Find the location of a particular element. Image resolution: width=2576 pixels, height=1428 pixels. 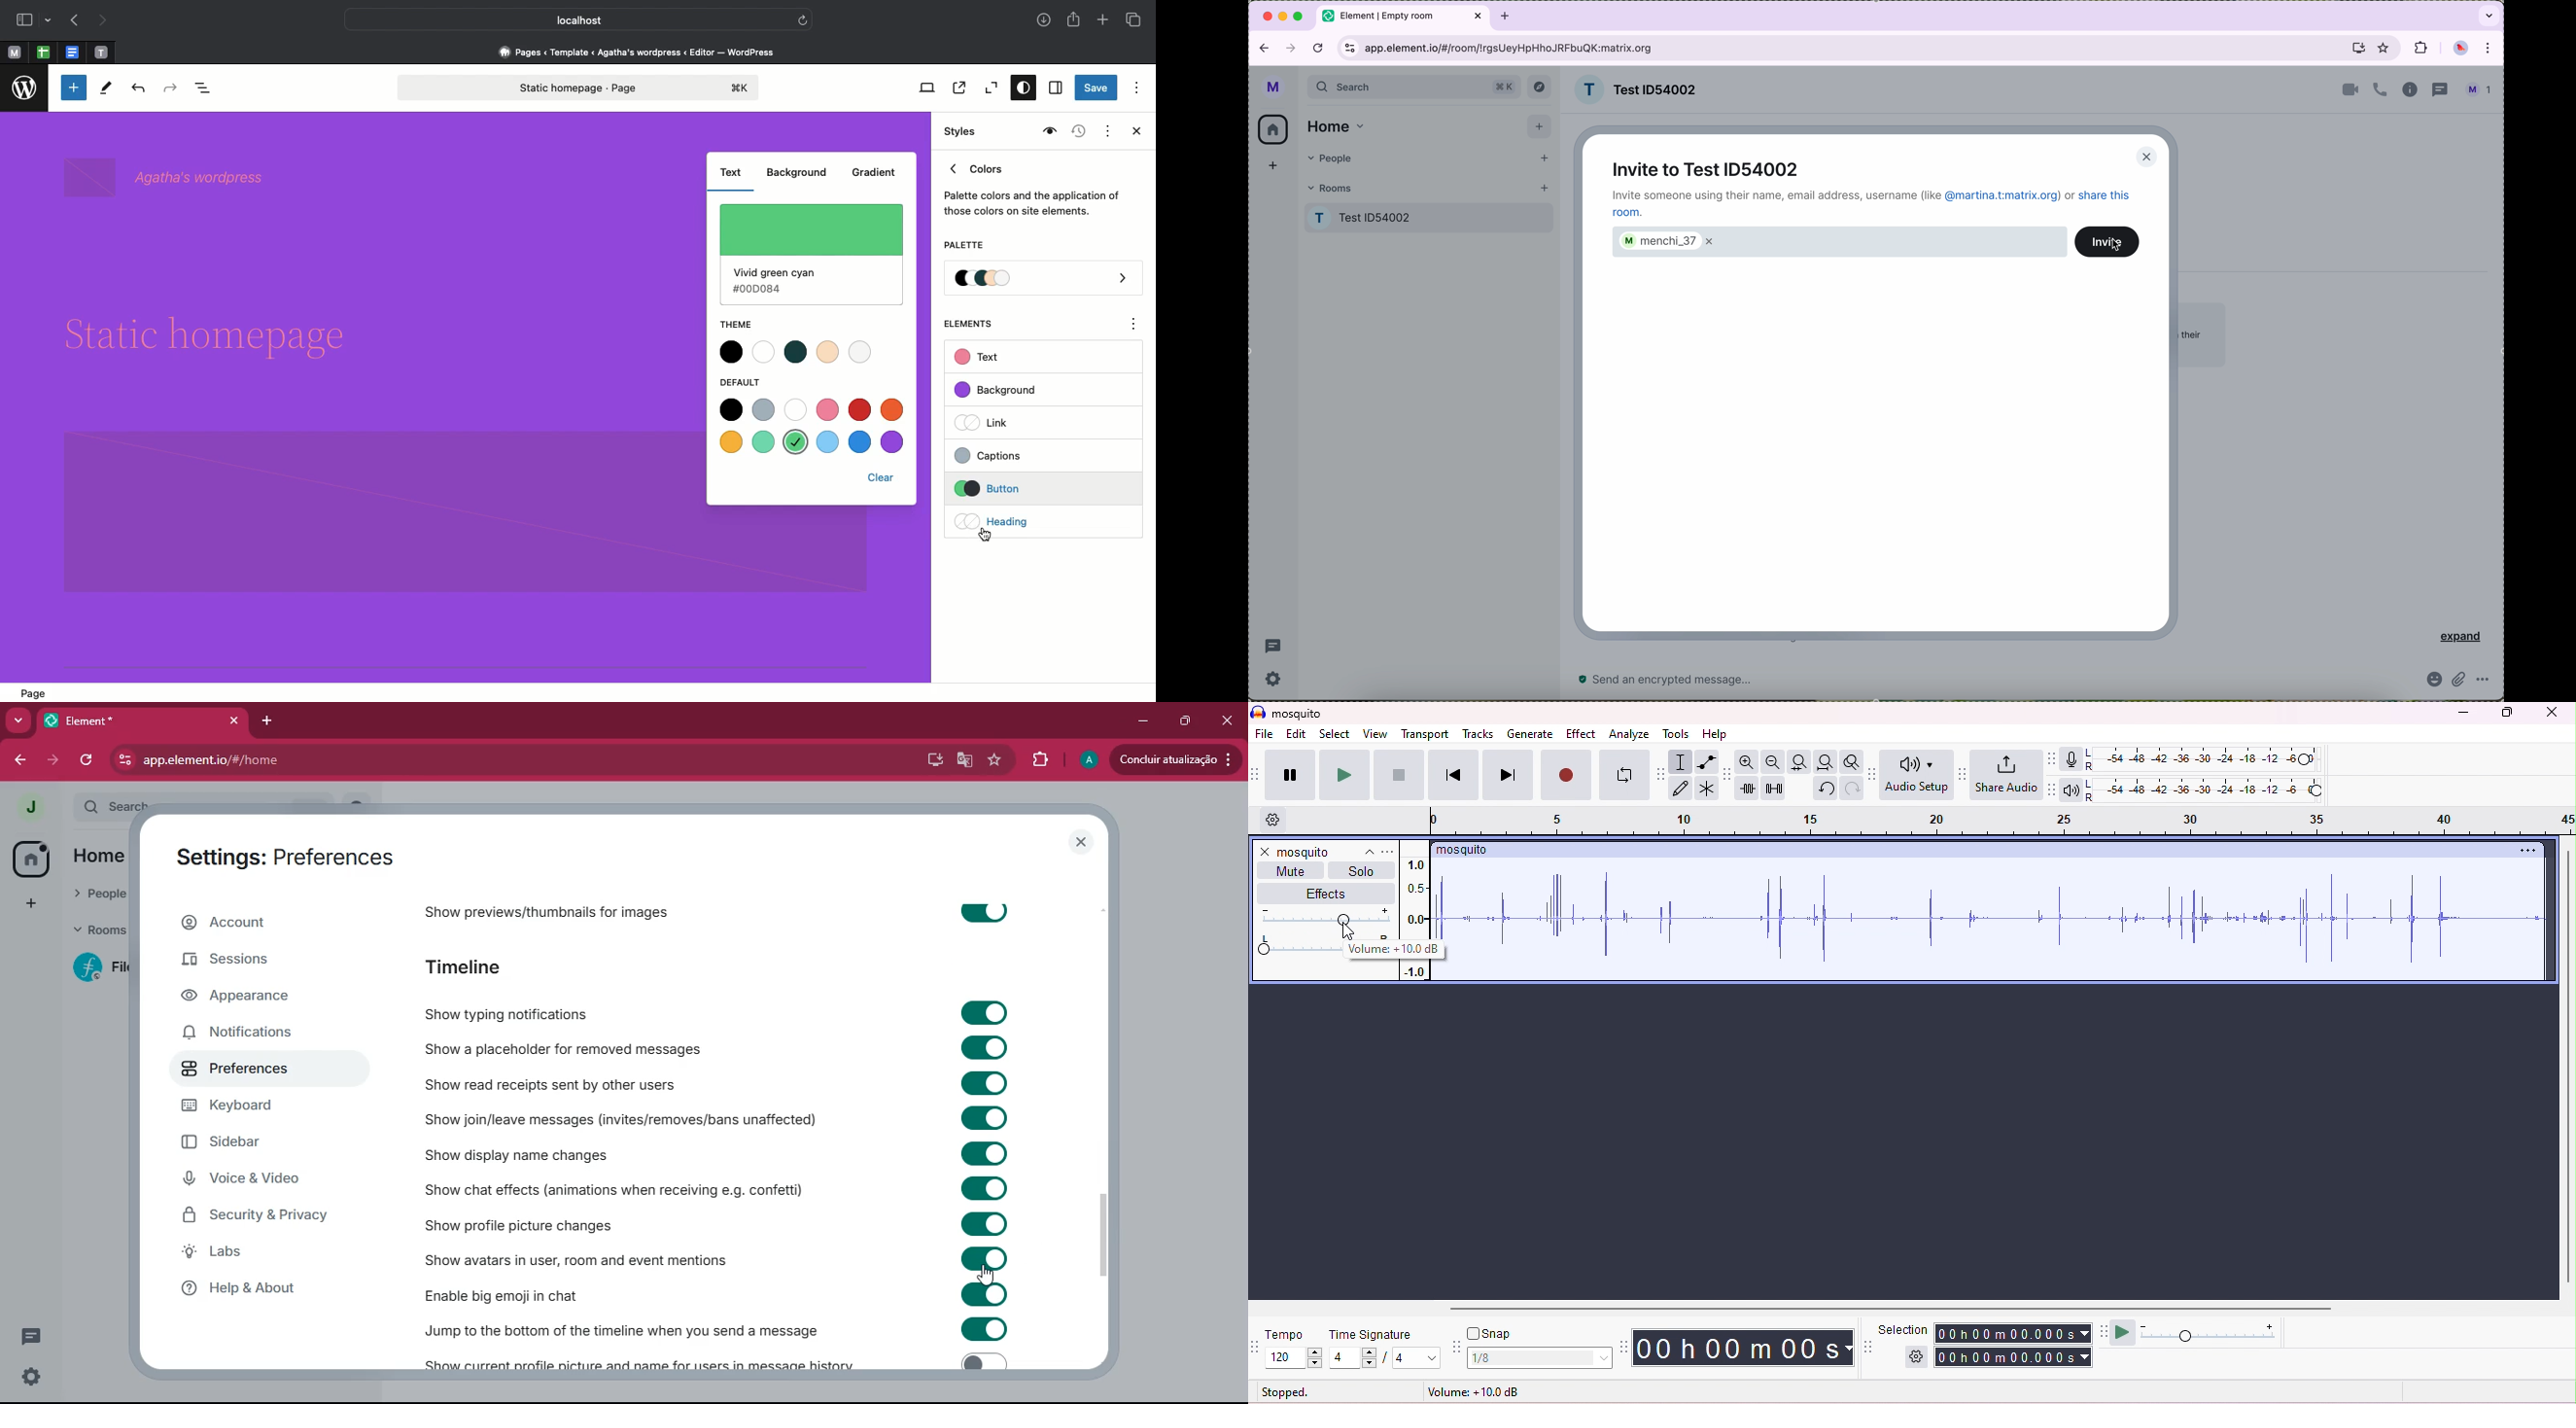

preferences is located at coordinates (239, 1070).